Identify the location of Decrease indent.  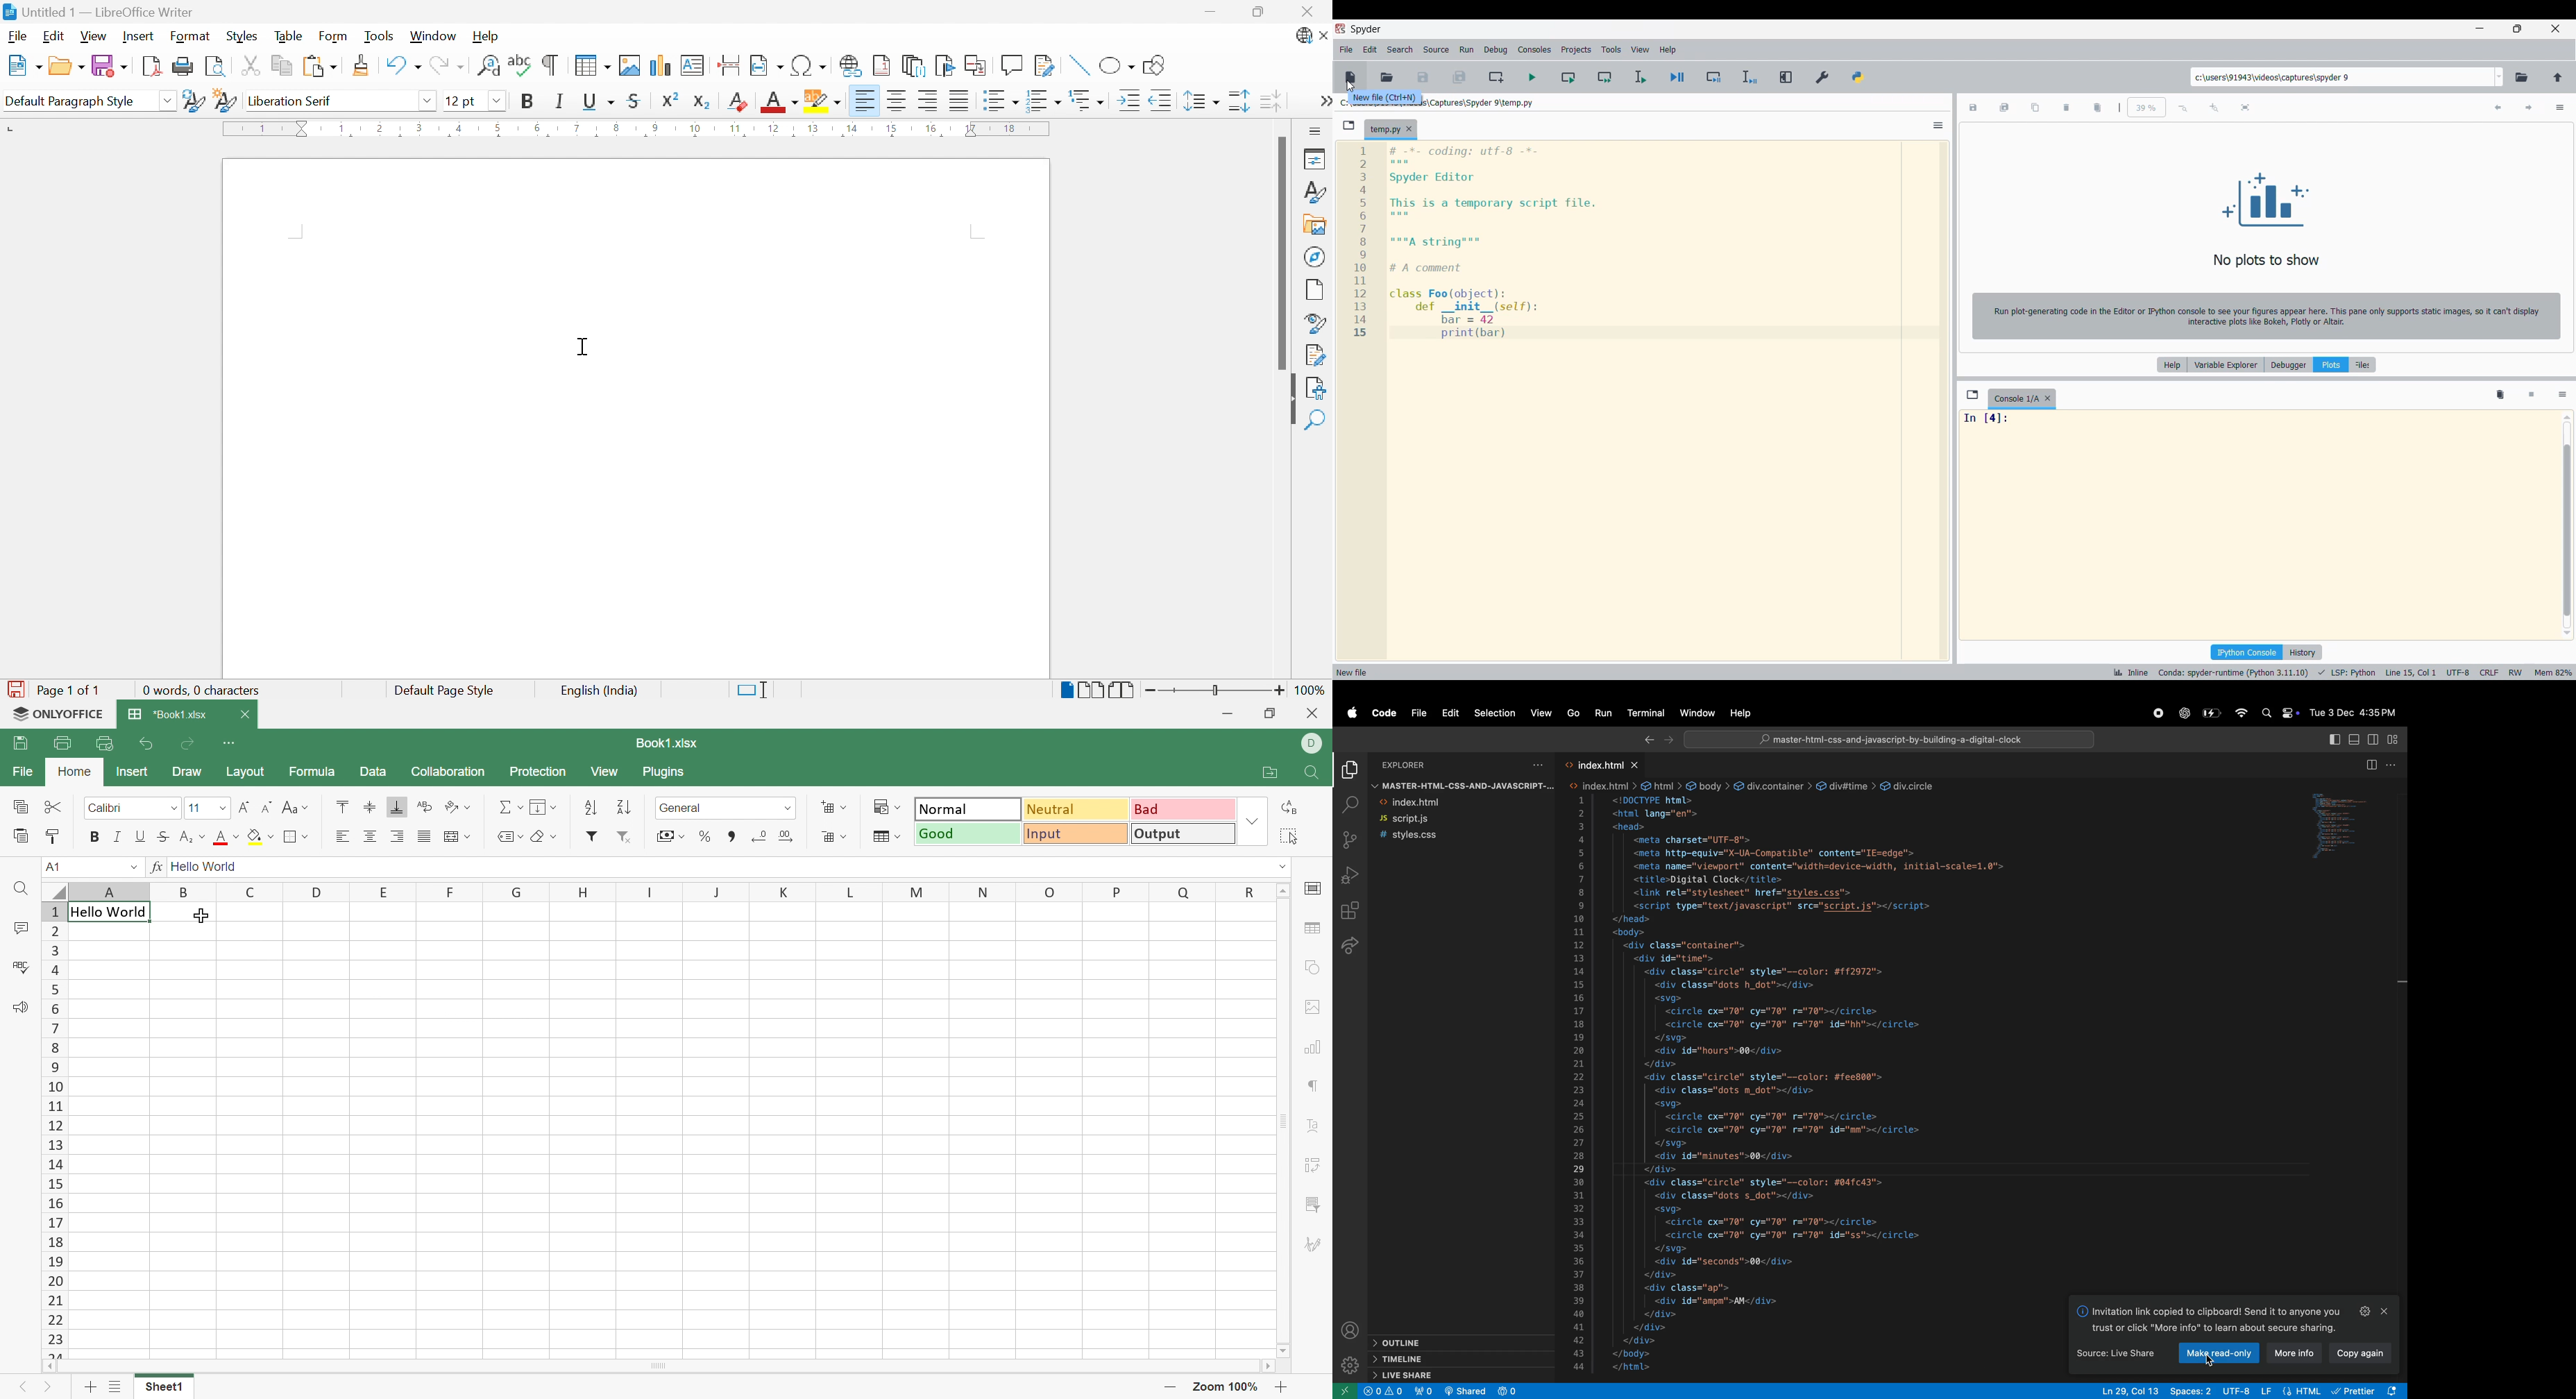
(1162, 103).